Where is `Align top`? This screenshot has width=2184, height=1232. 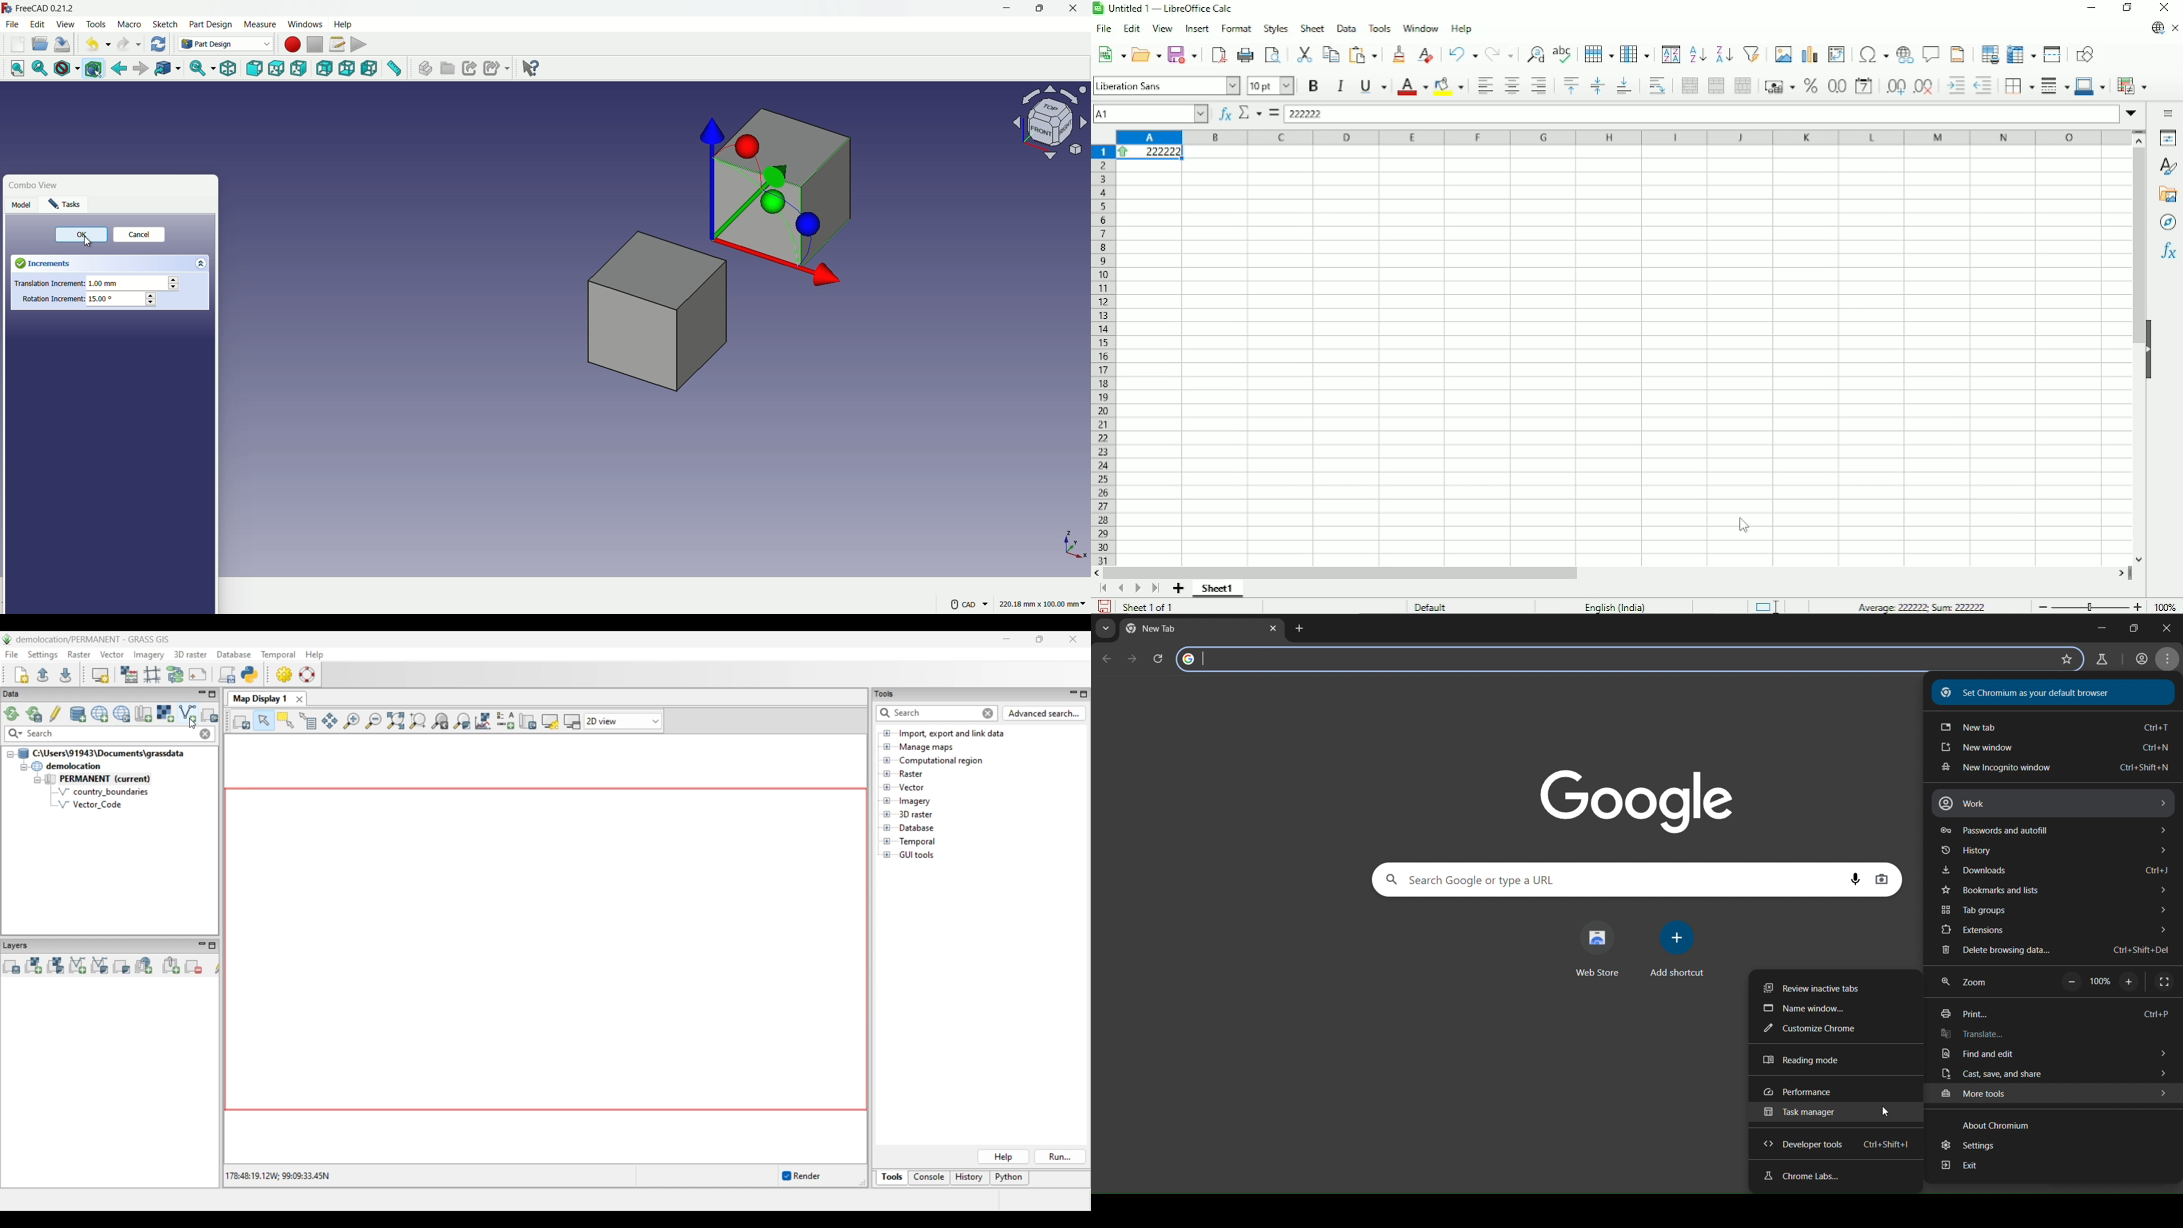
Align top is located at coordinates (1570, 86).